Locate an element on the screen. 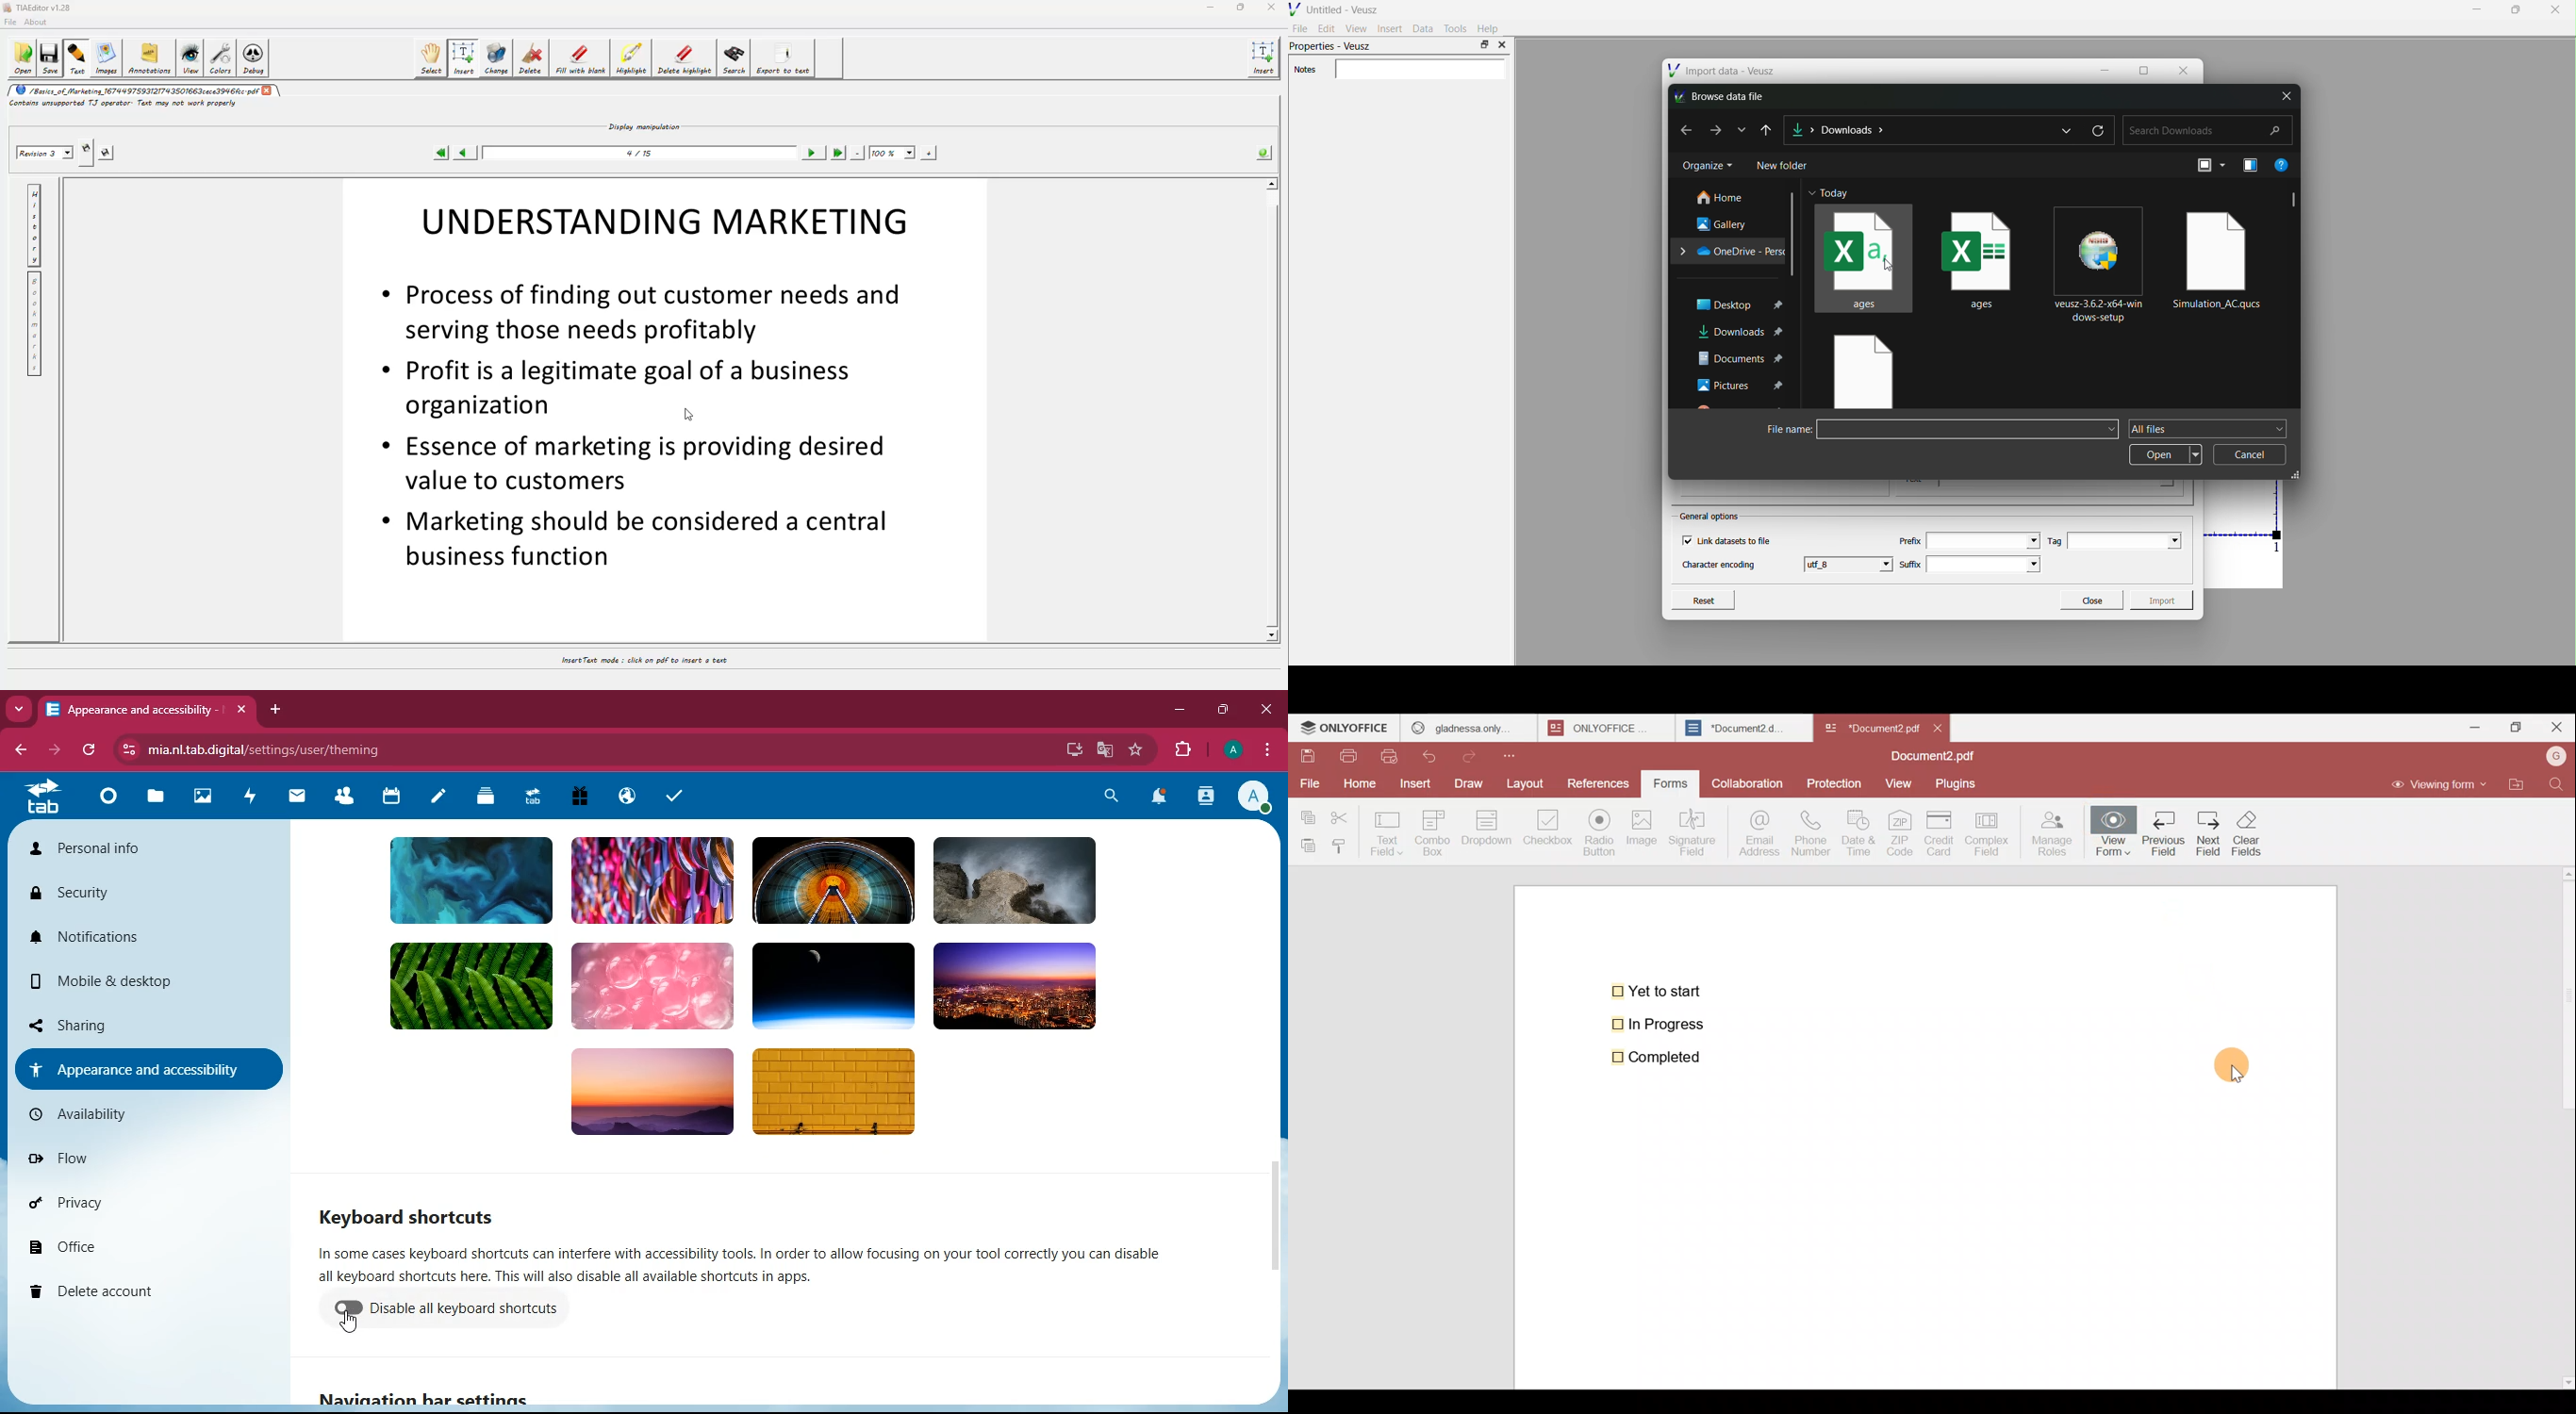 Image resolution: width=2576 pixels, height=1428 pixels. security is located at coordinates (124, 896).